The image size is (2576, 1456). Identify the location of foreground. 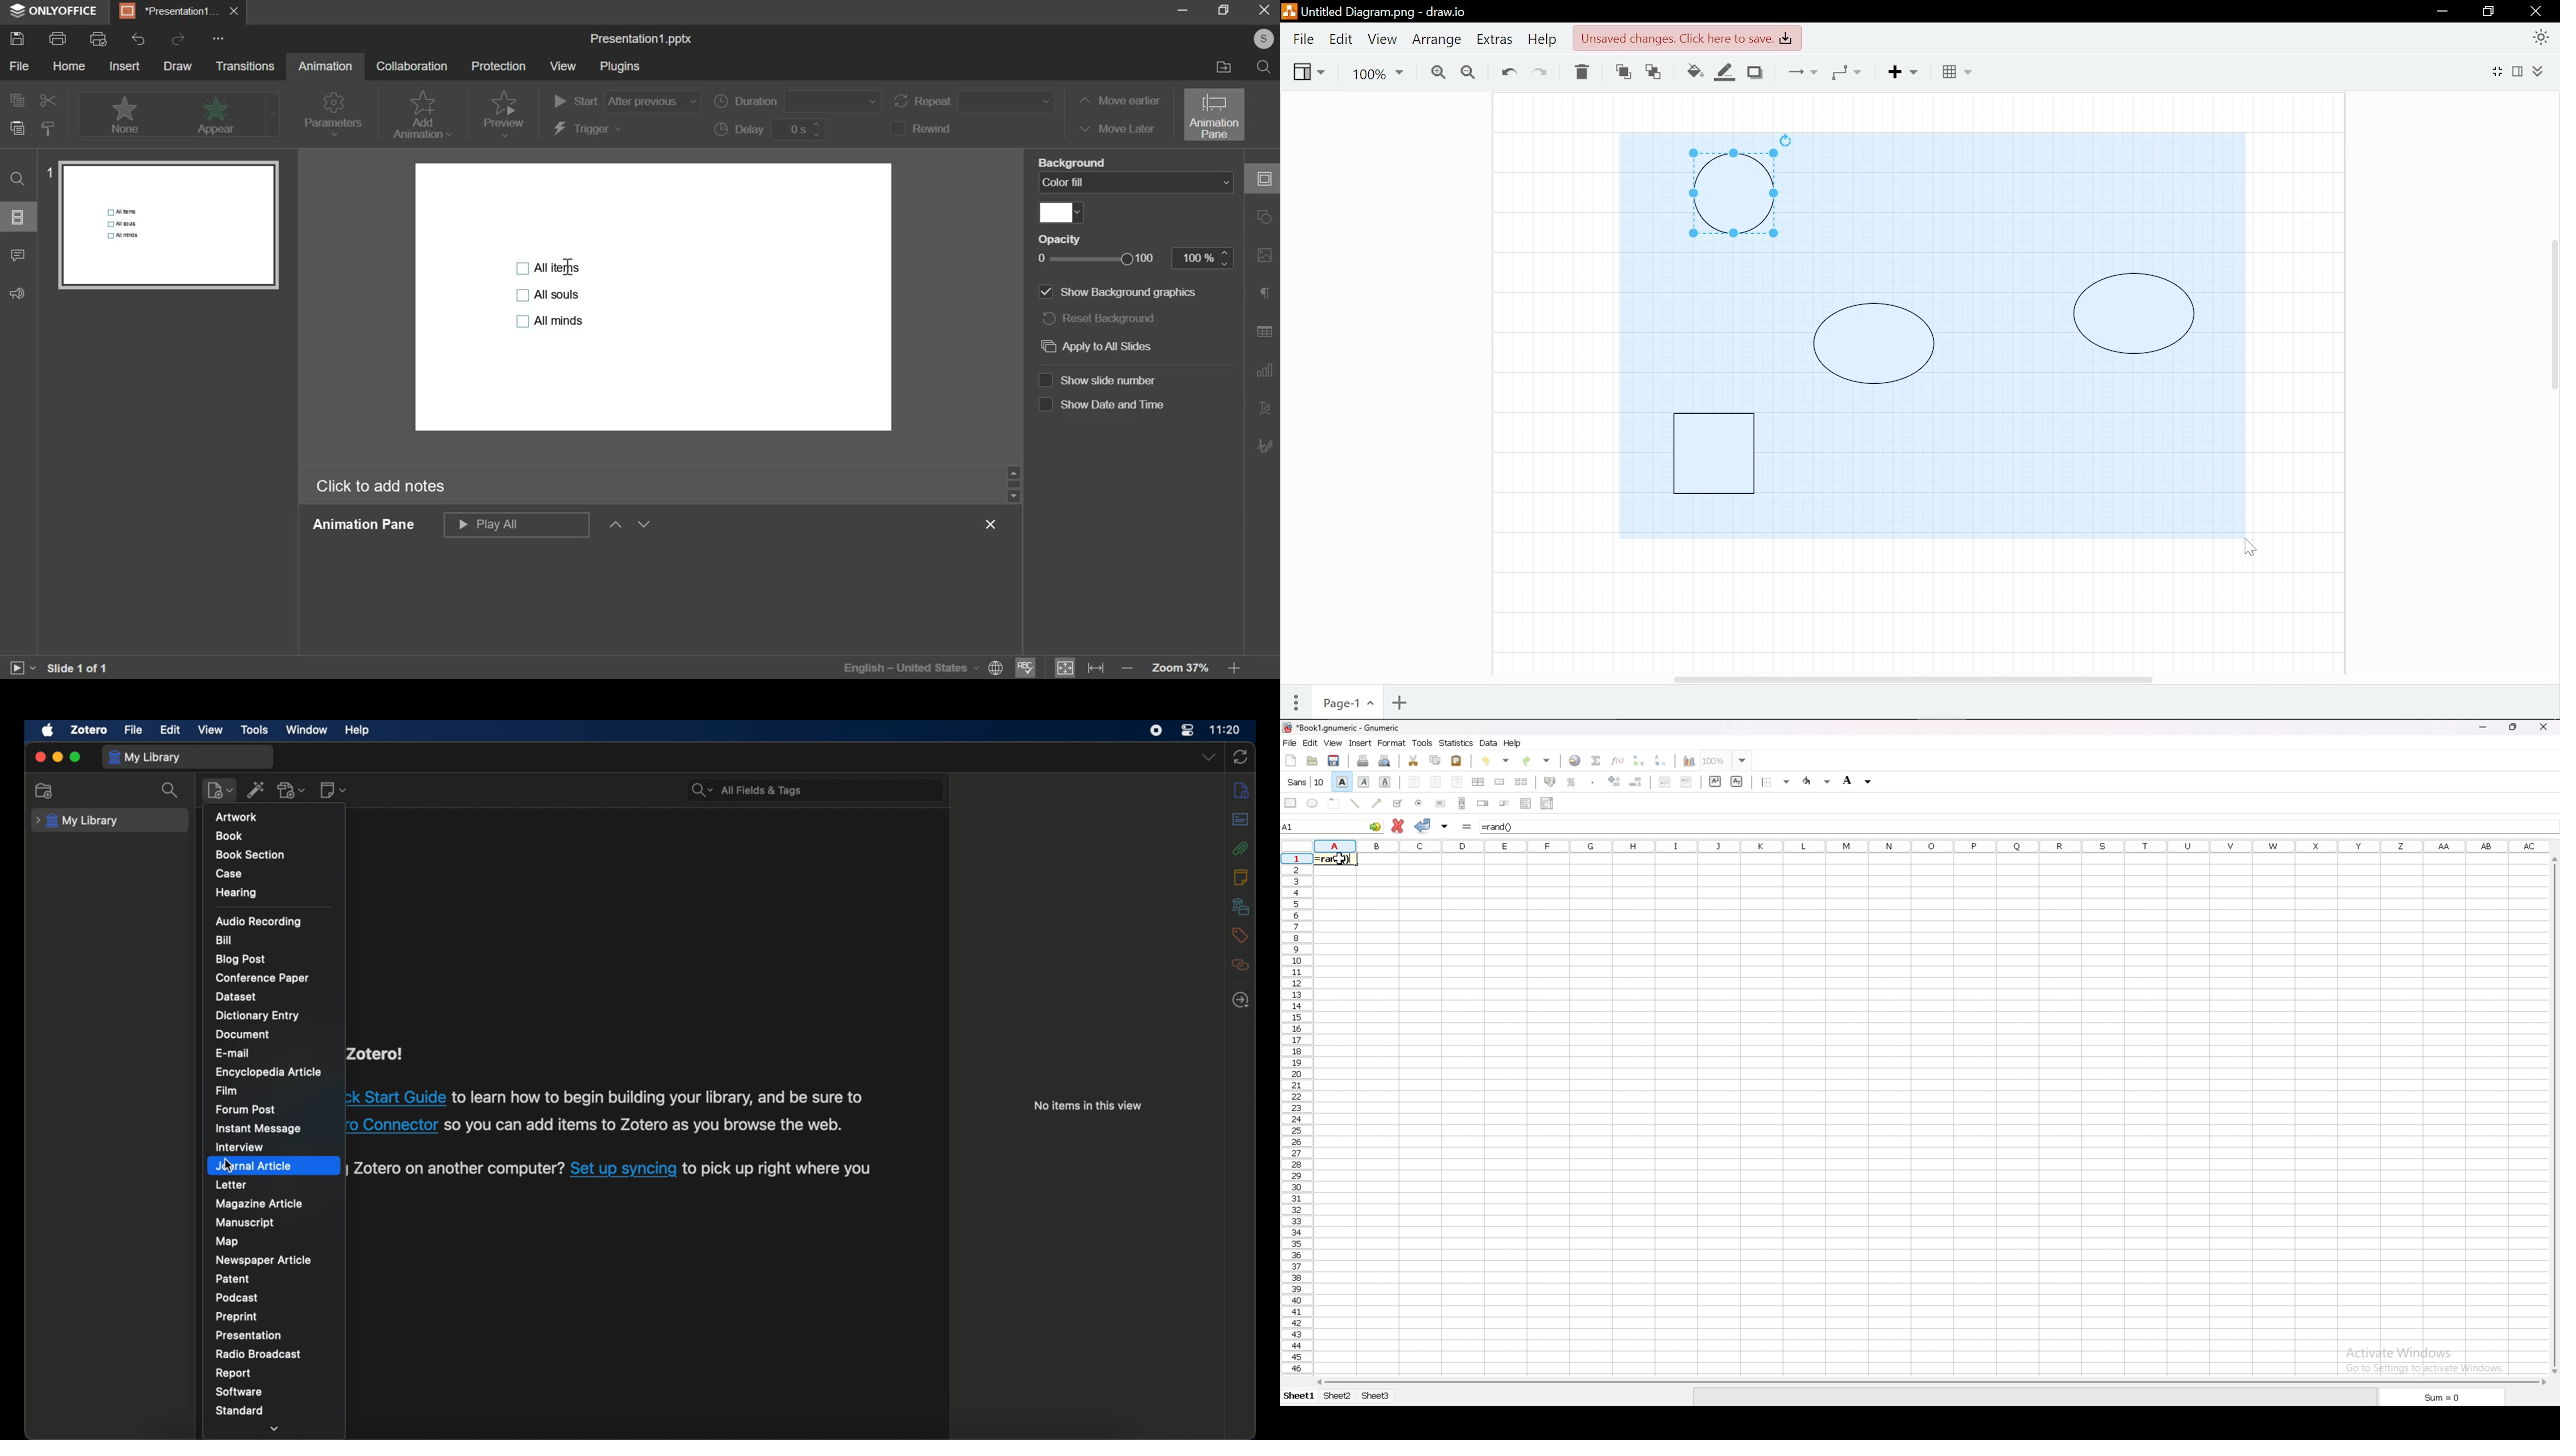
(1818, 781).